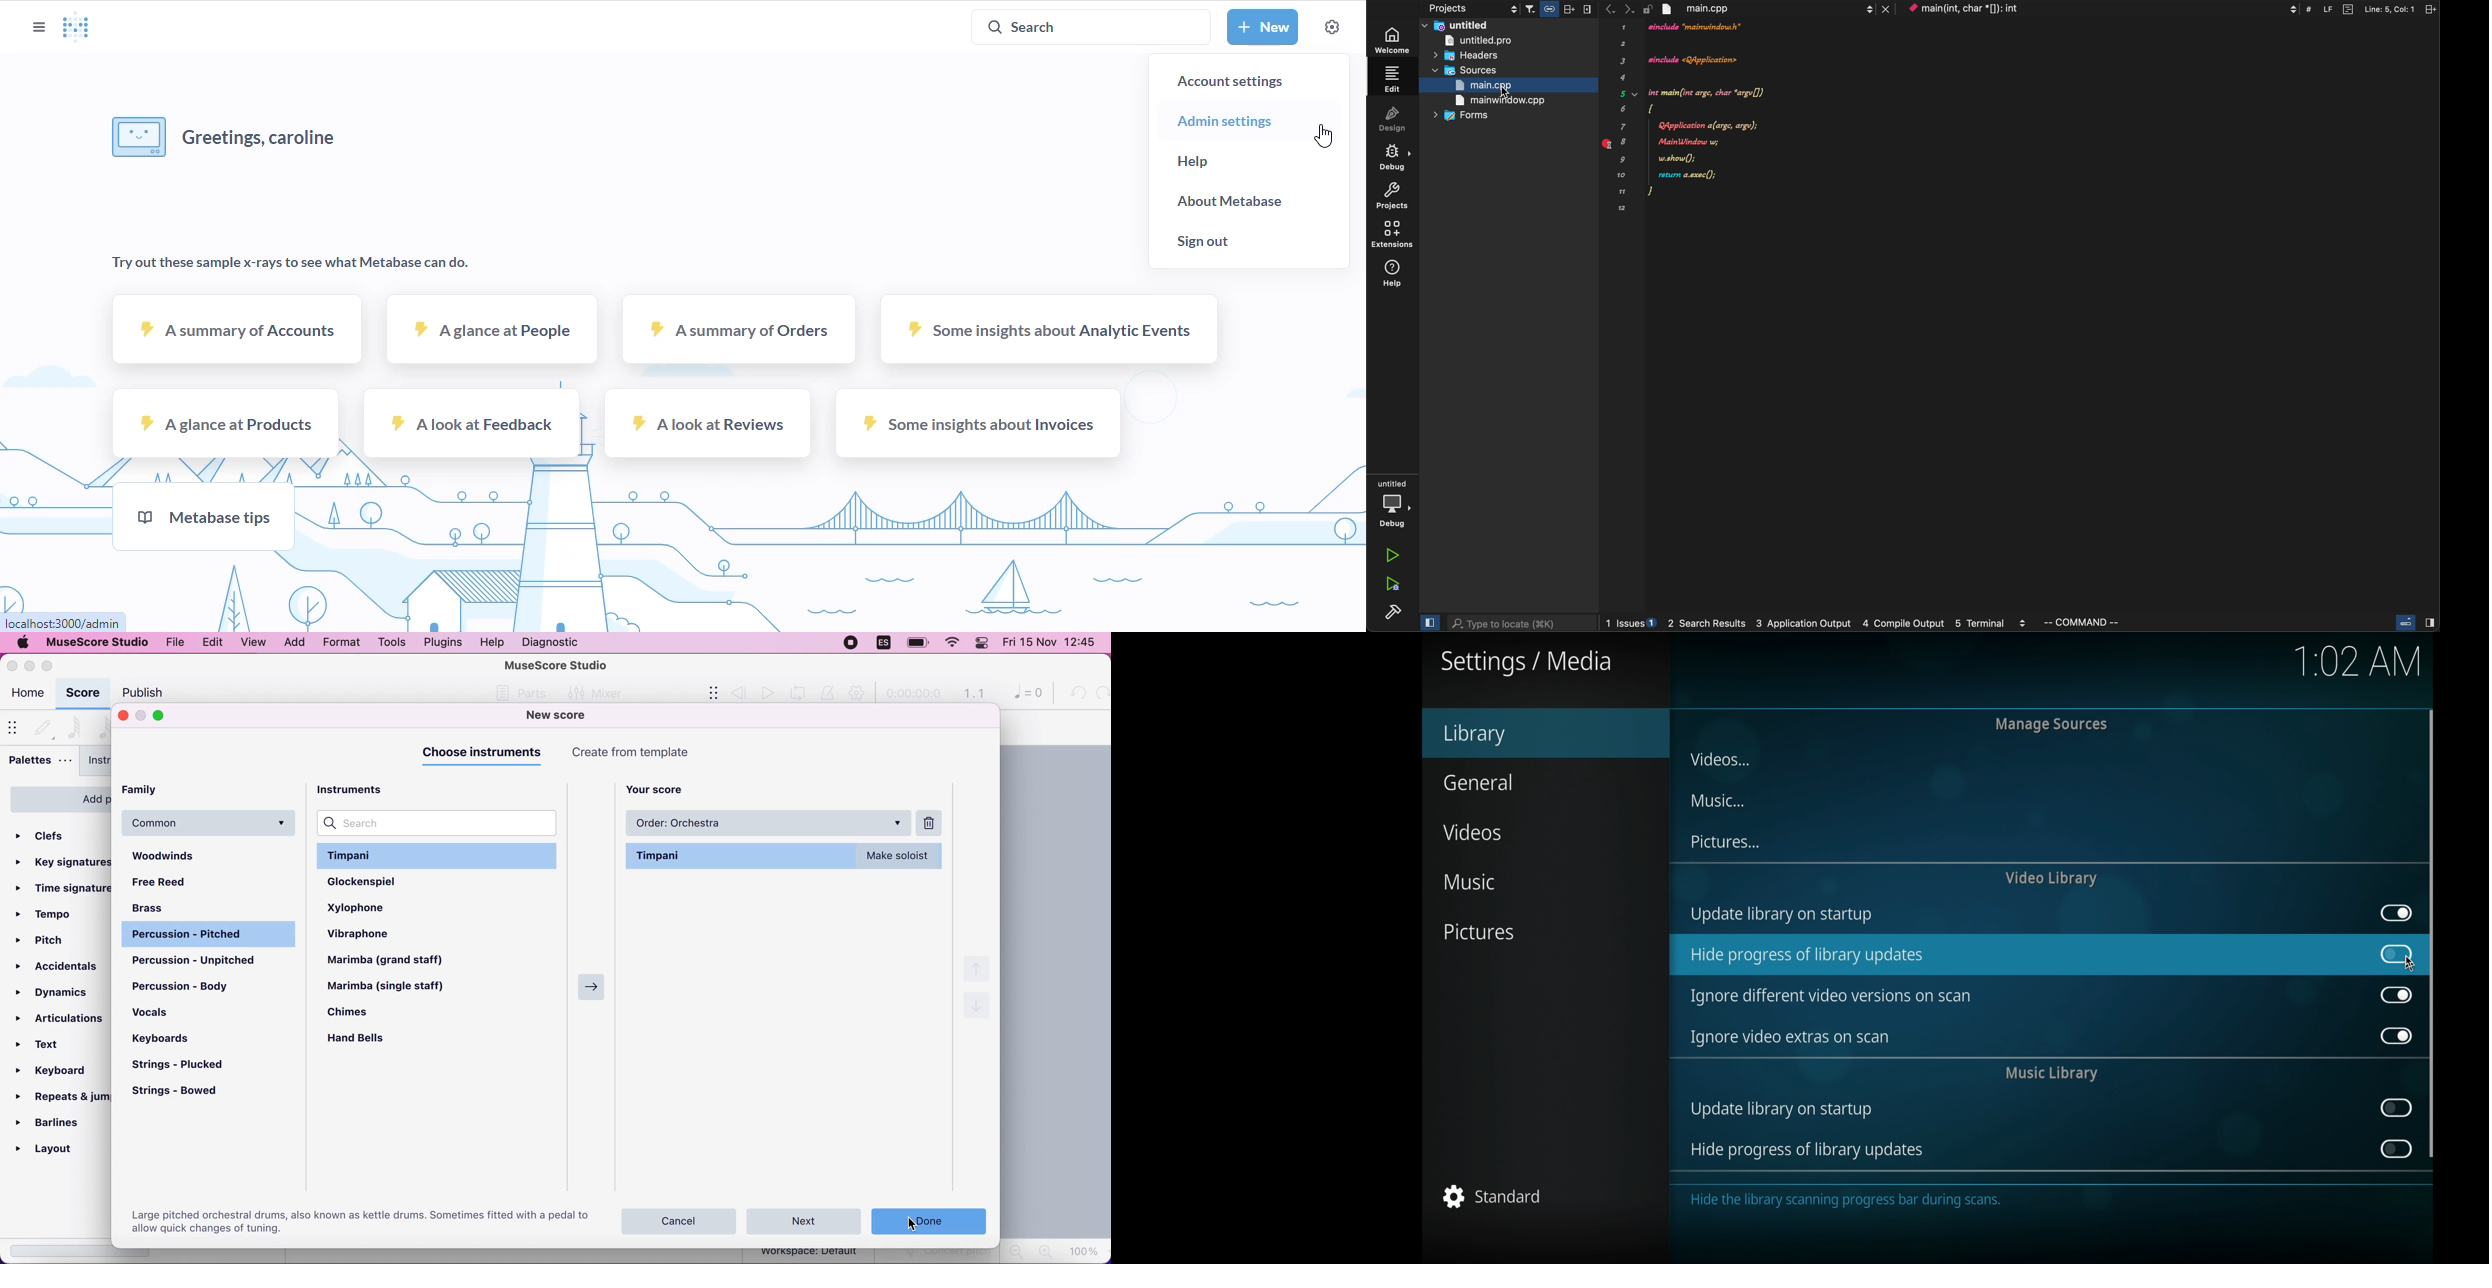  What do you see at coordinates (1470, 882) in the screenshot?
I see `music` at bounding box center [1470, 882].